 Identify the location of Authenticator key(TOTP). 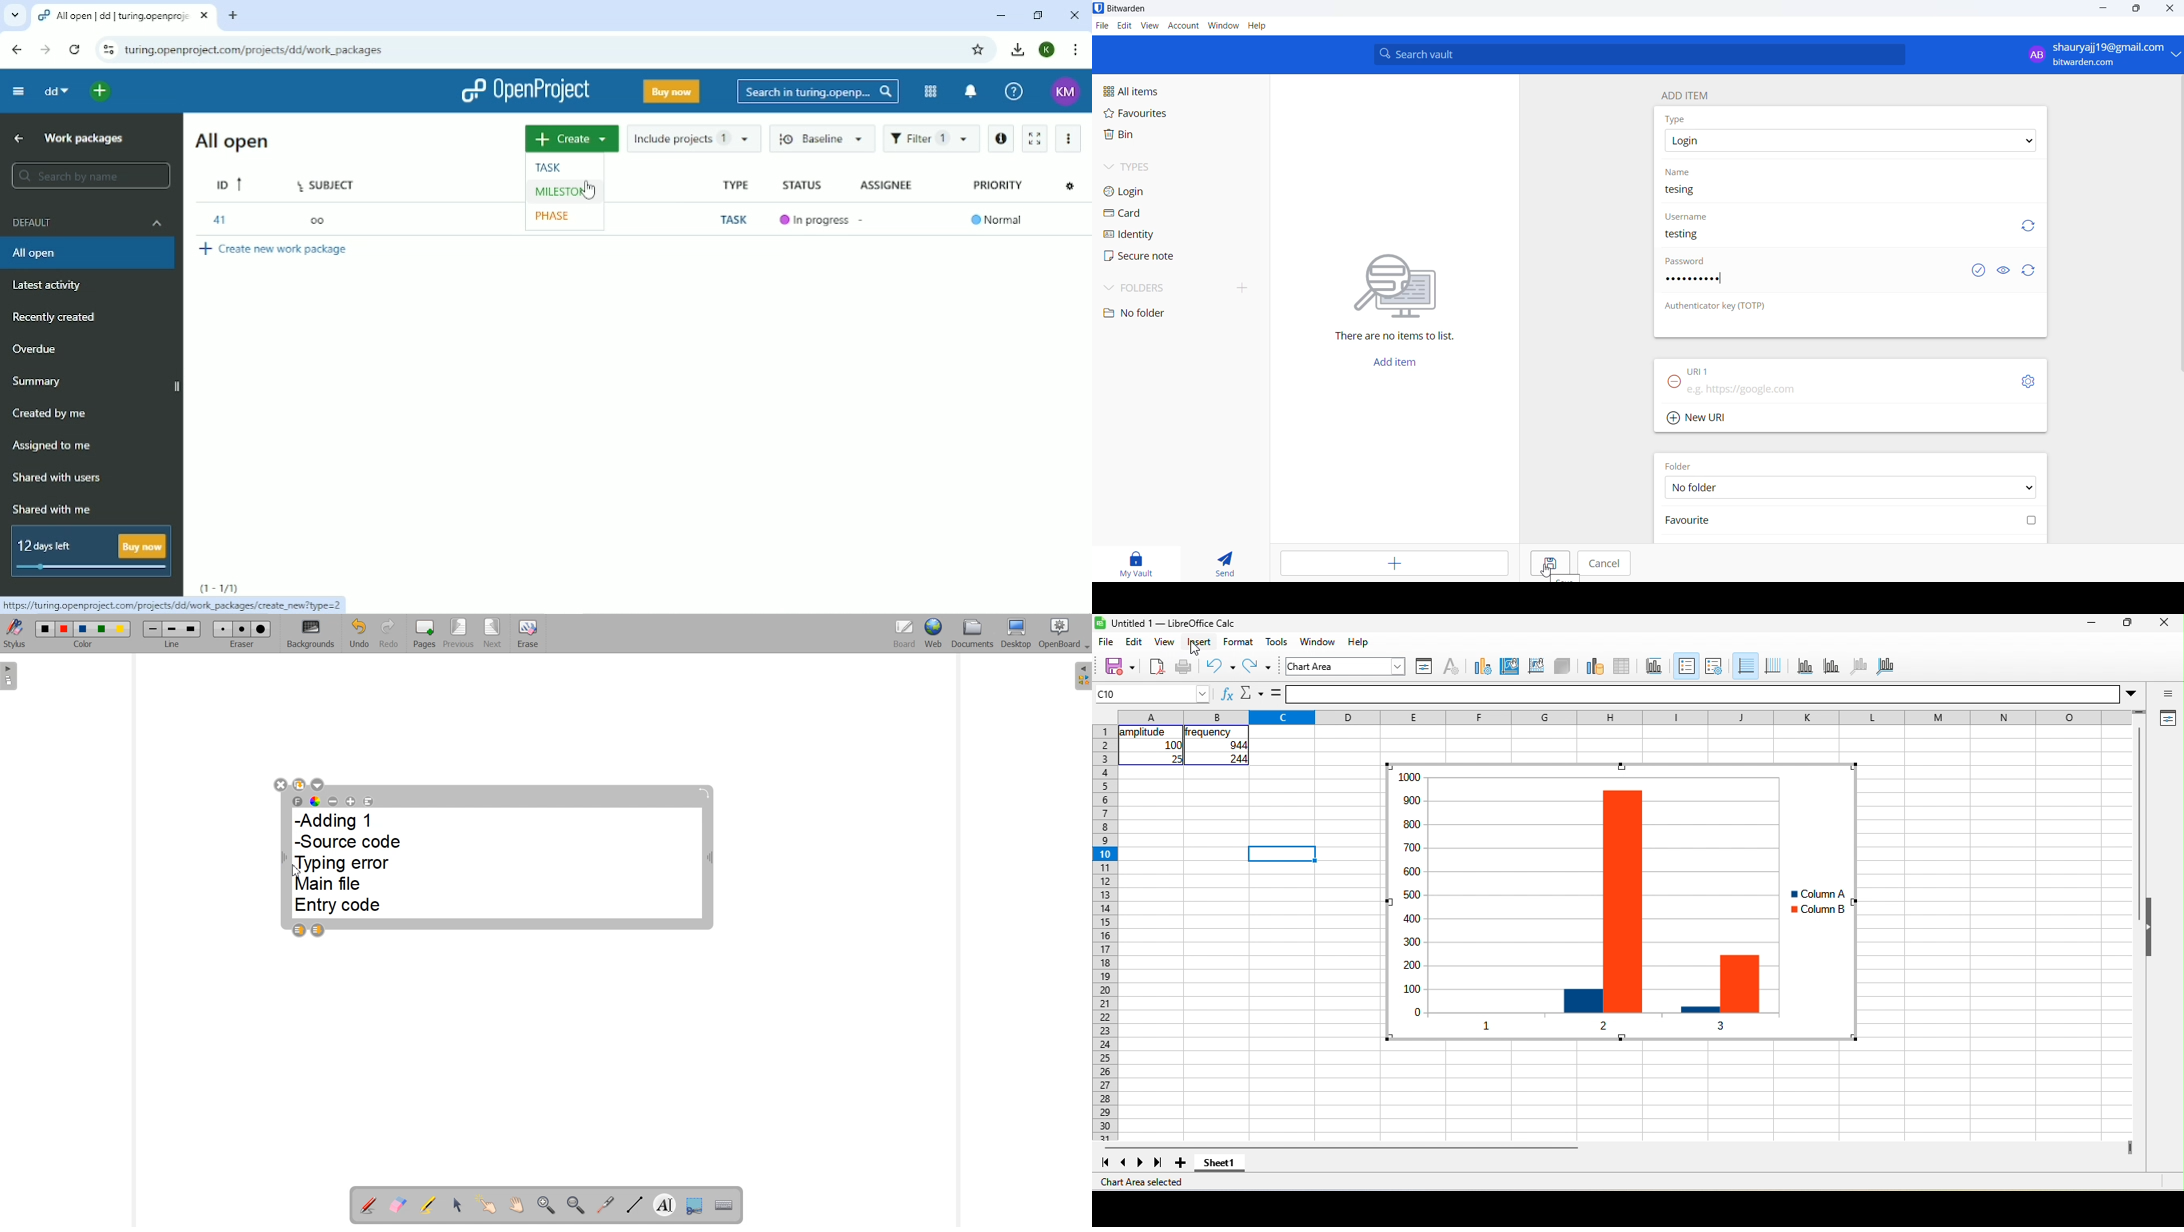
(1716, 307).